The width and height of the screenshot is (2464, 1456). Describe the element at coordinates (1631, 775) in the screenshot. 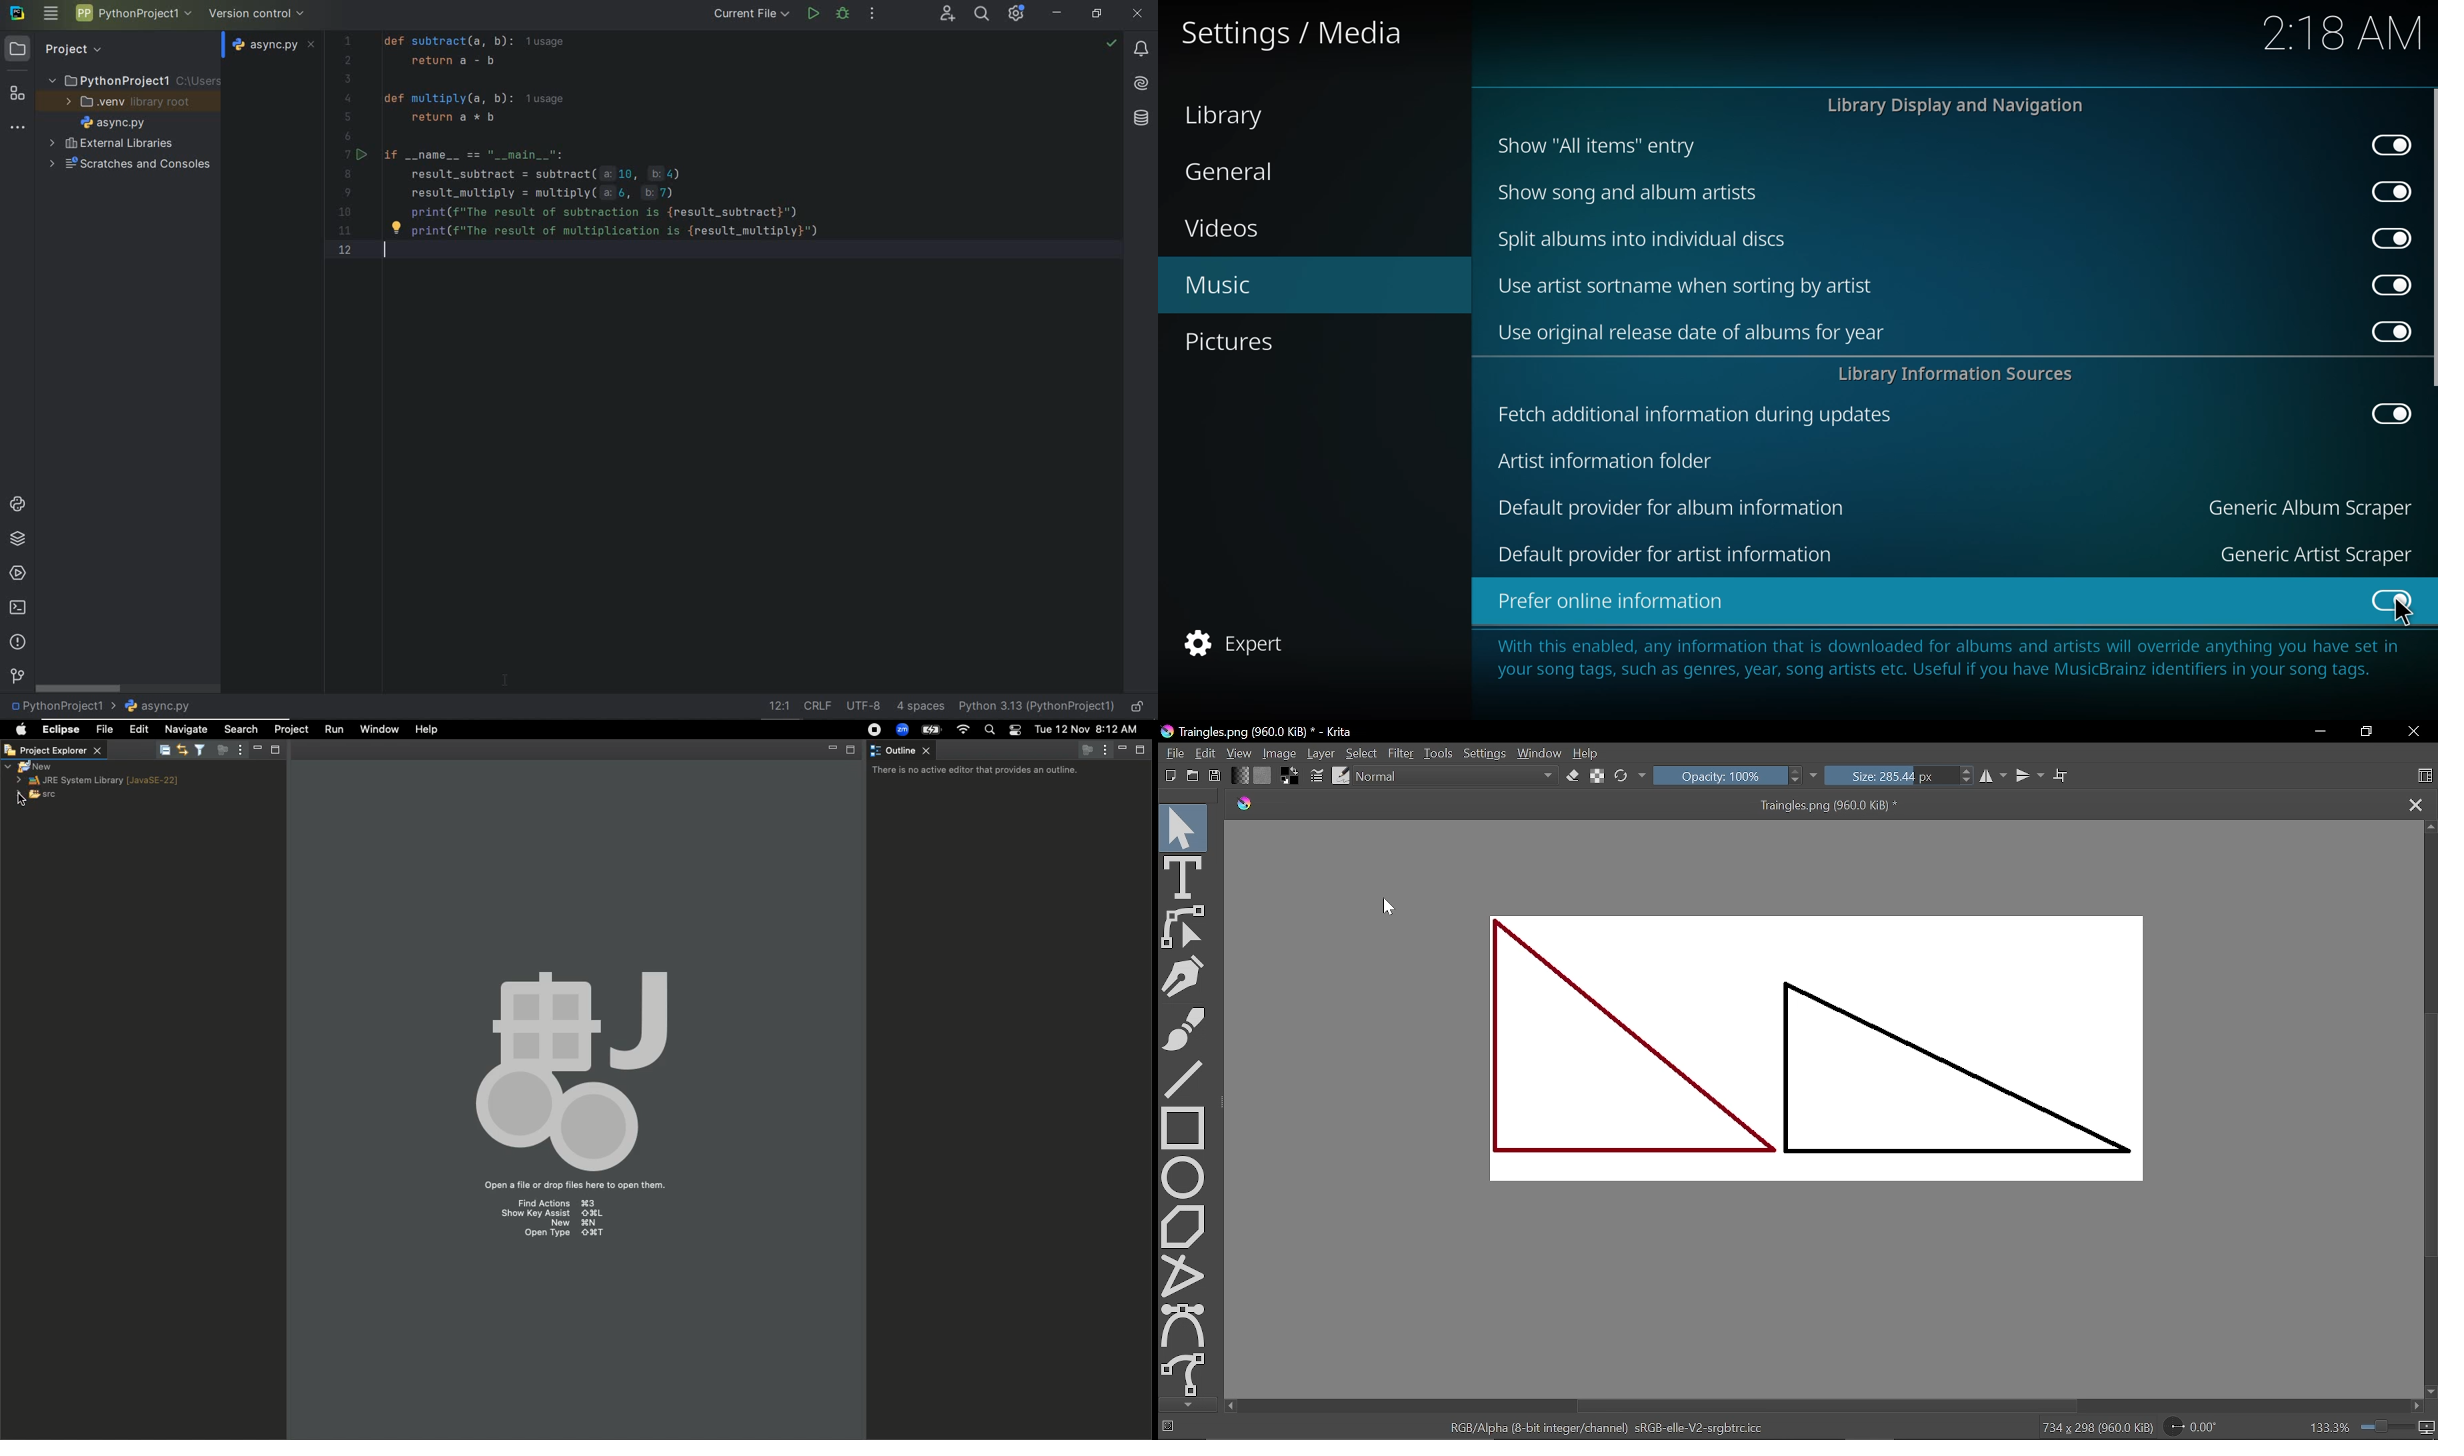

I see `Refresh` at that location.